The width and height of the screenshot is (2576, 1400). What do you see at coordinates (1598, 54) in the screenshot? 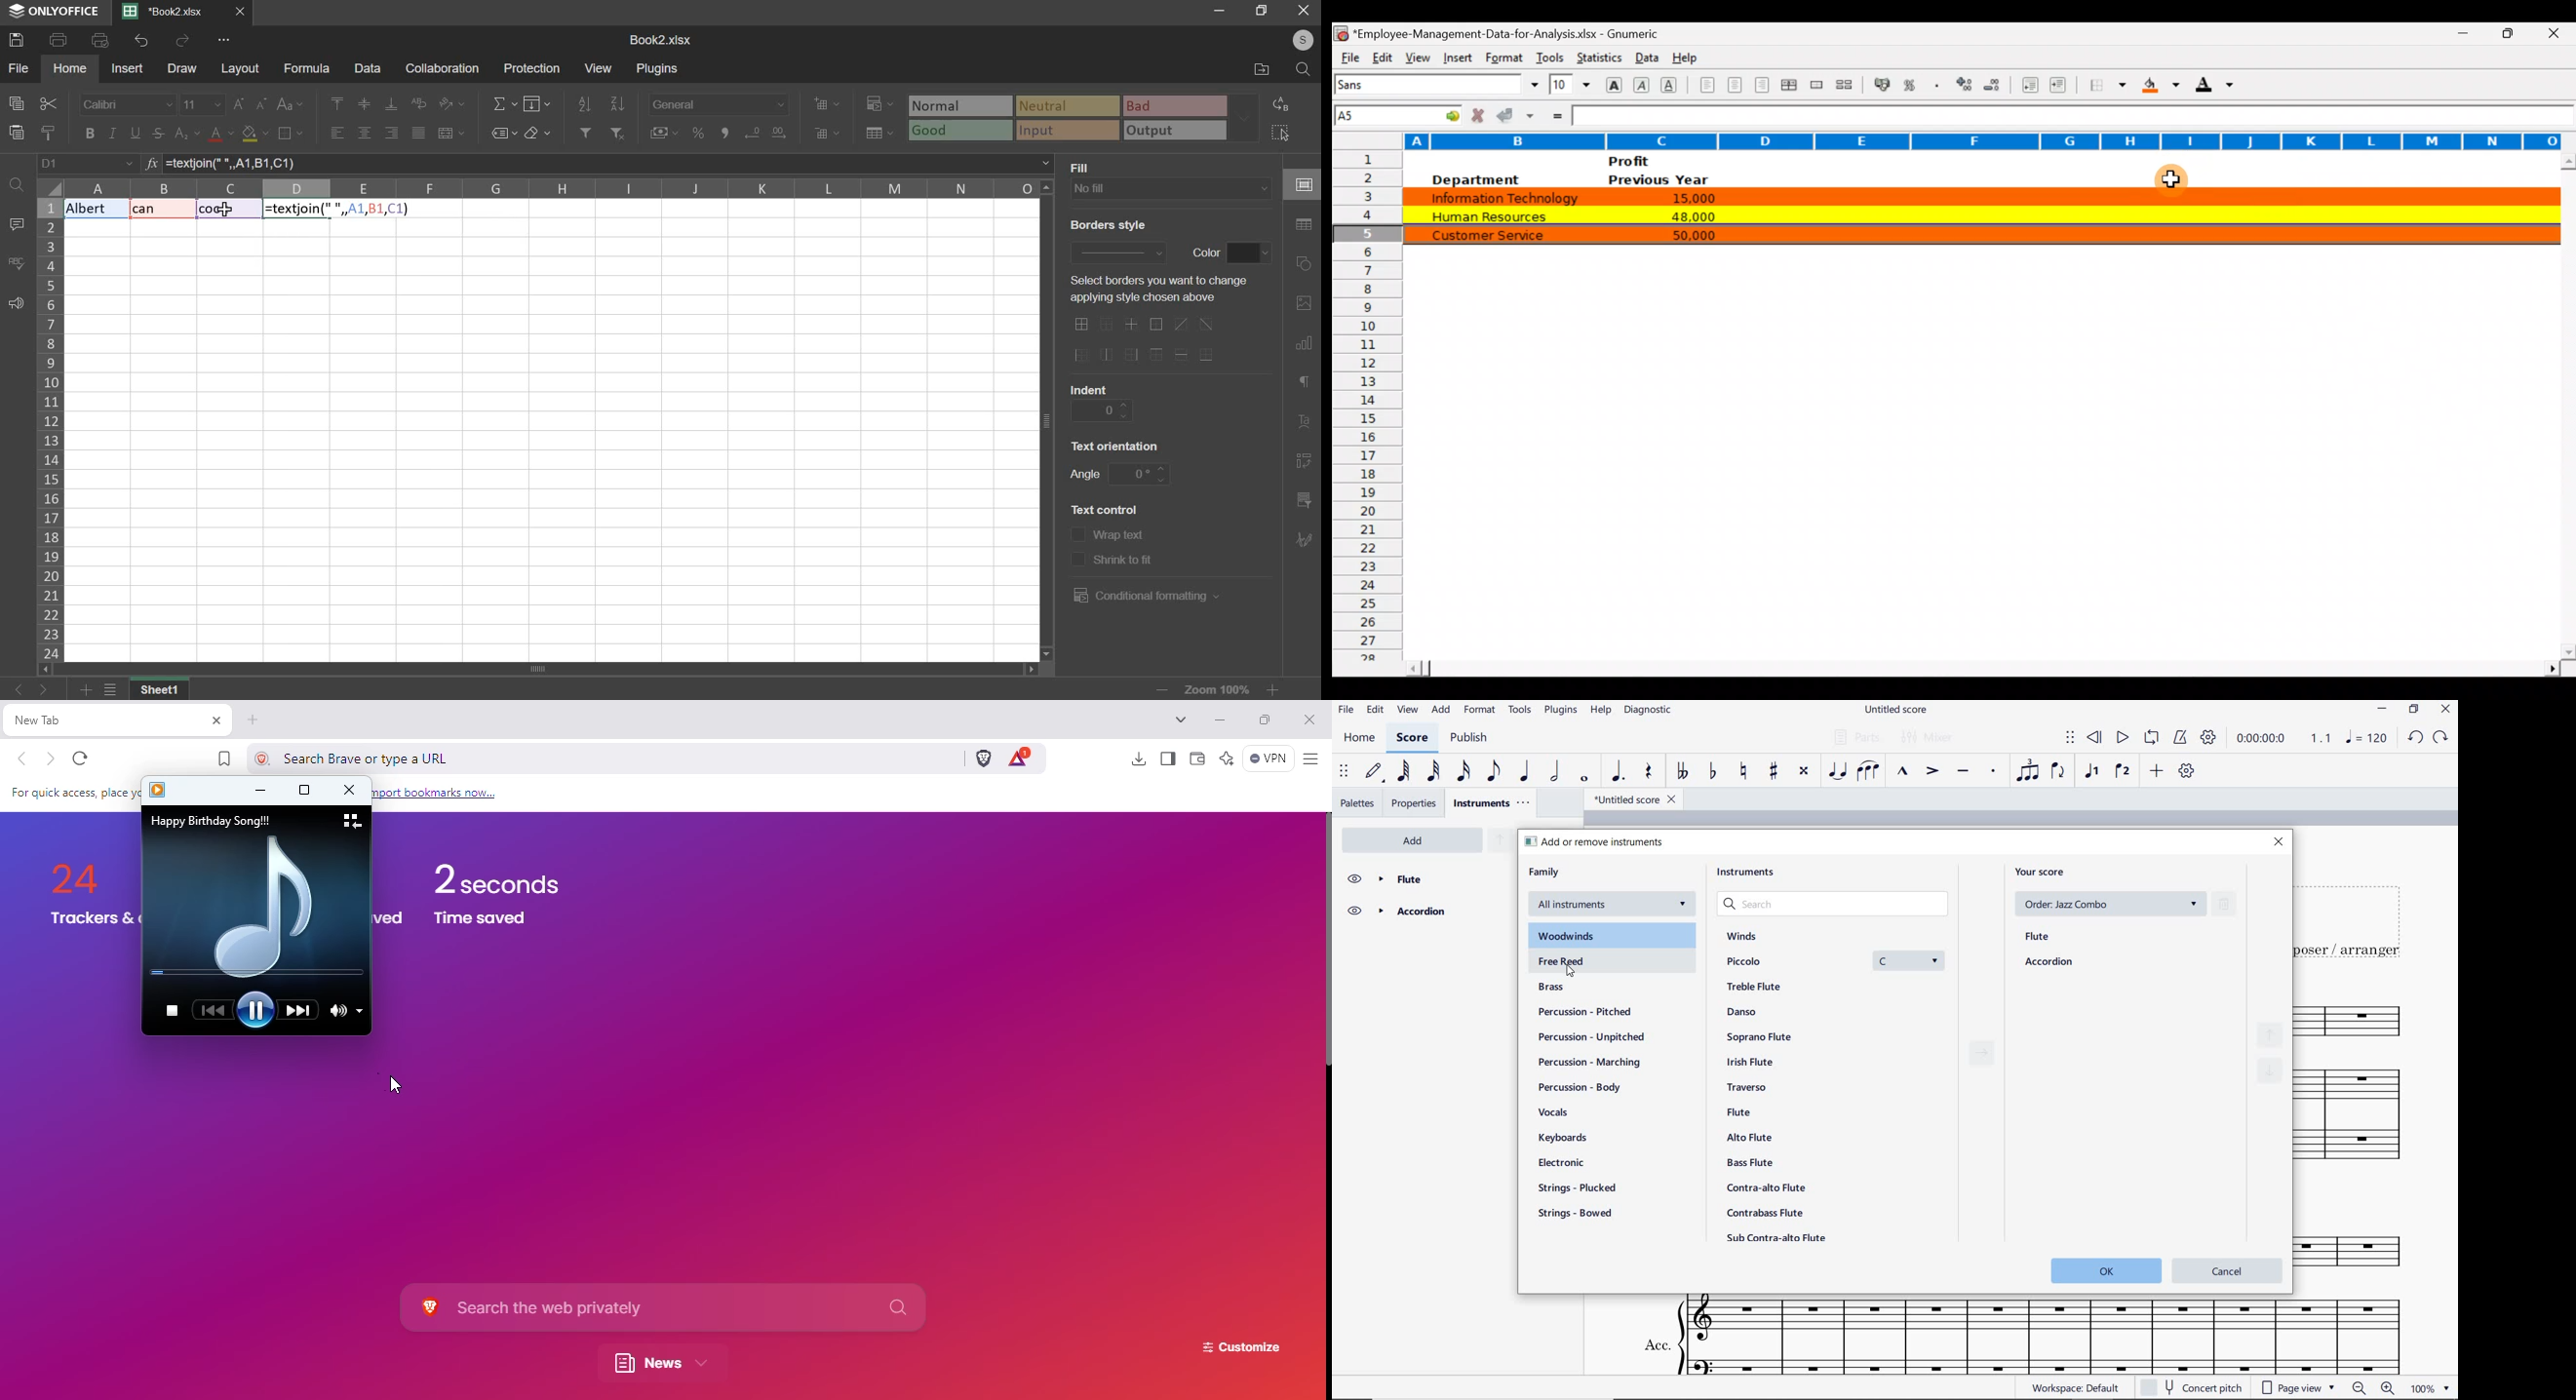
I see `Statistics` at bounding box center [1598, 54].